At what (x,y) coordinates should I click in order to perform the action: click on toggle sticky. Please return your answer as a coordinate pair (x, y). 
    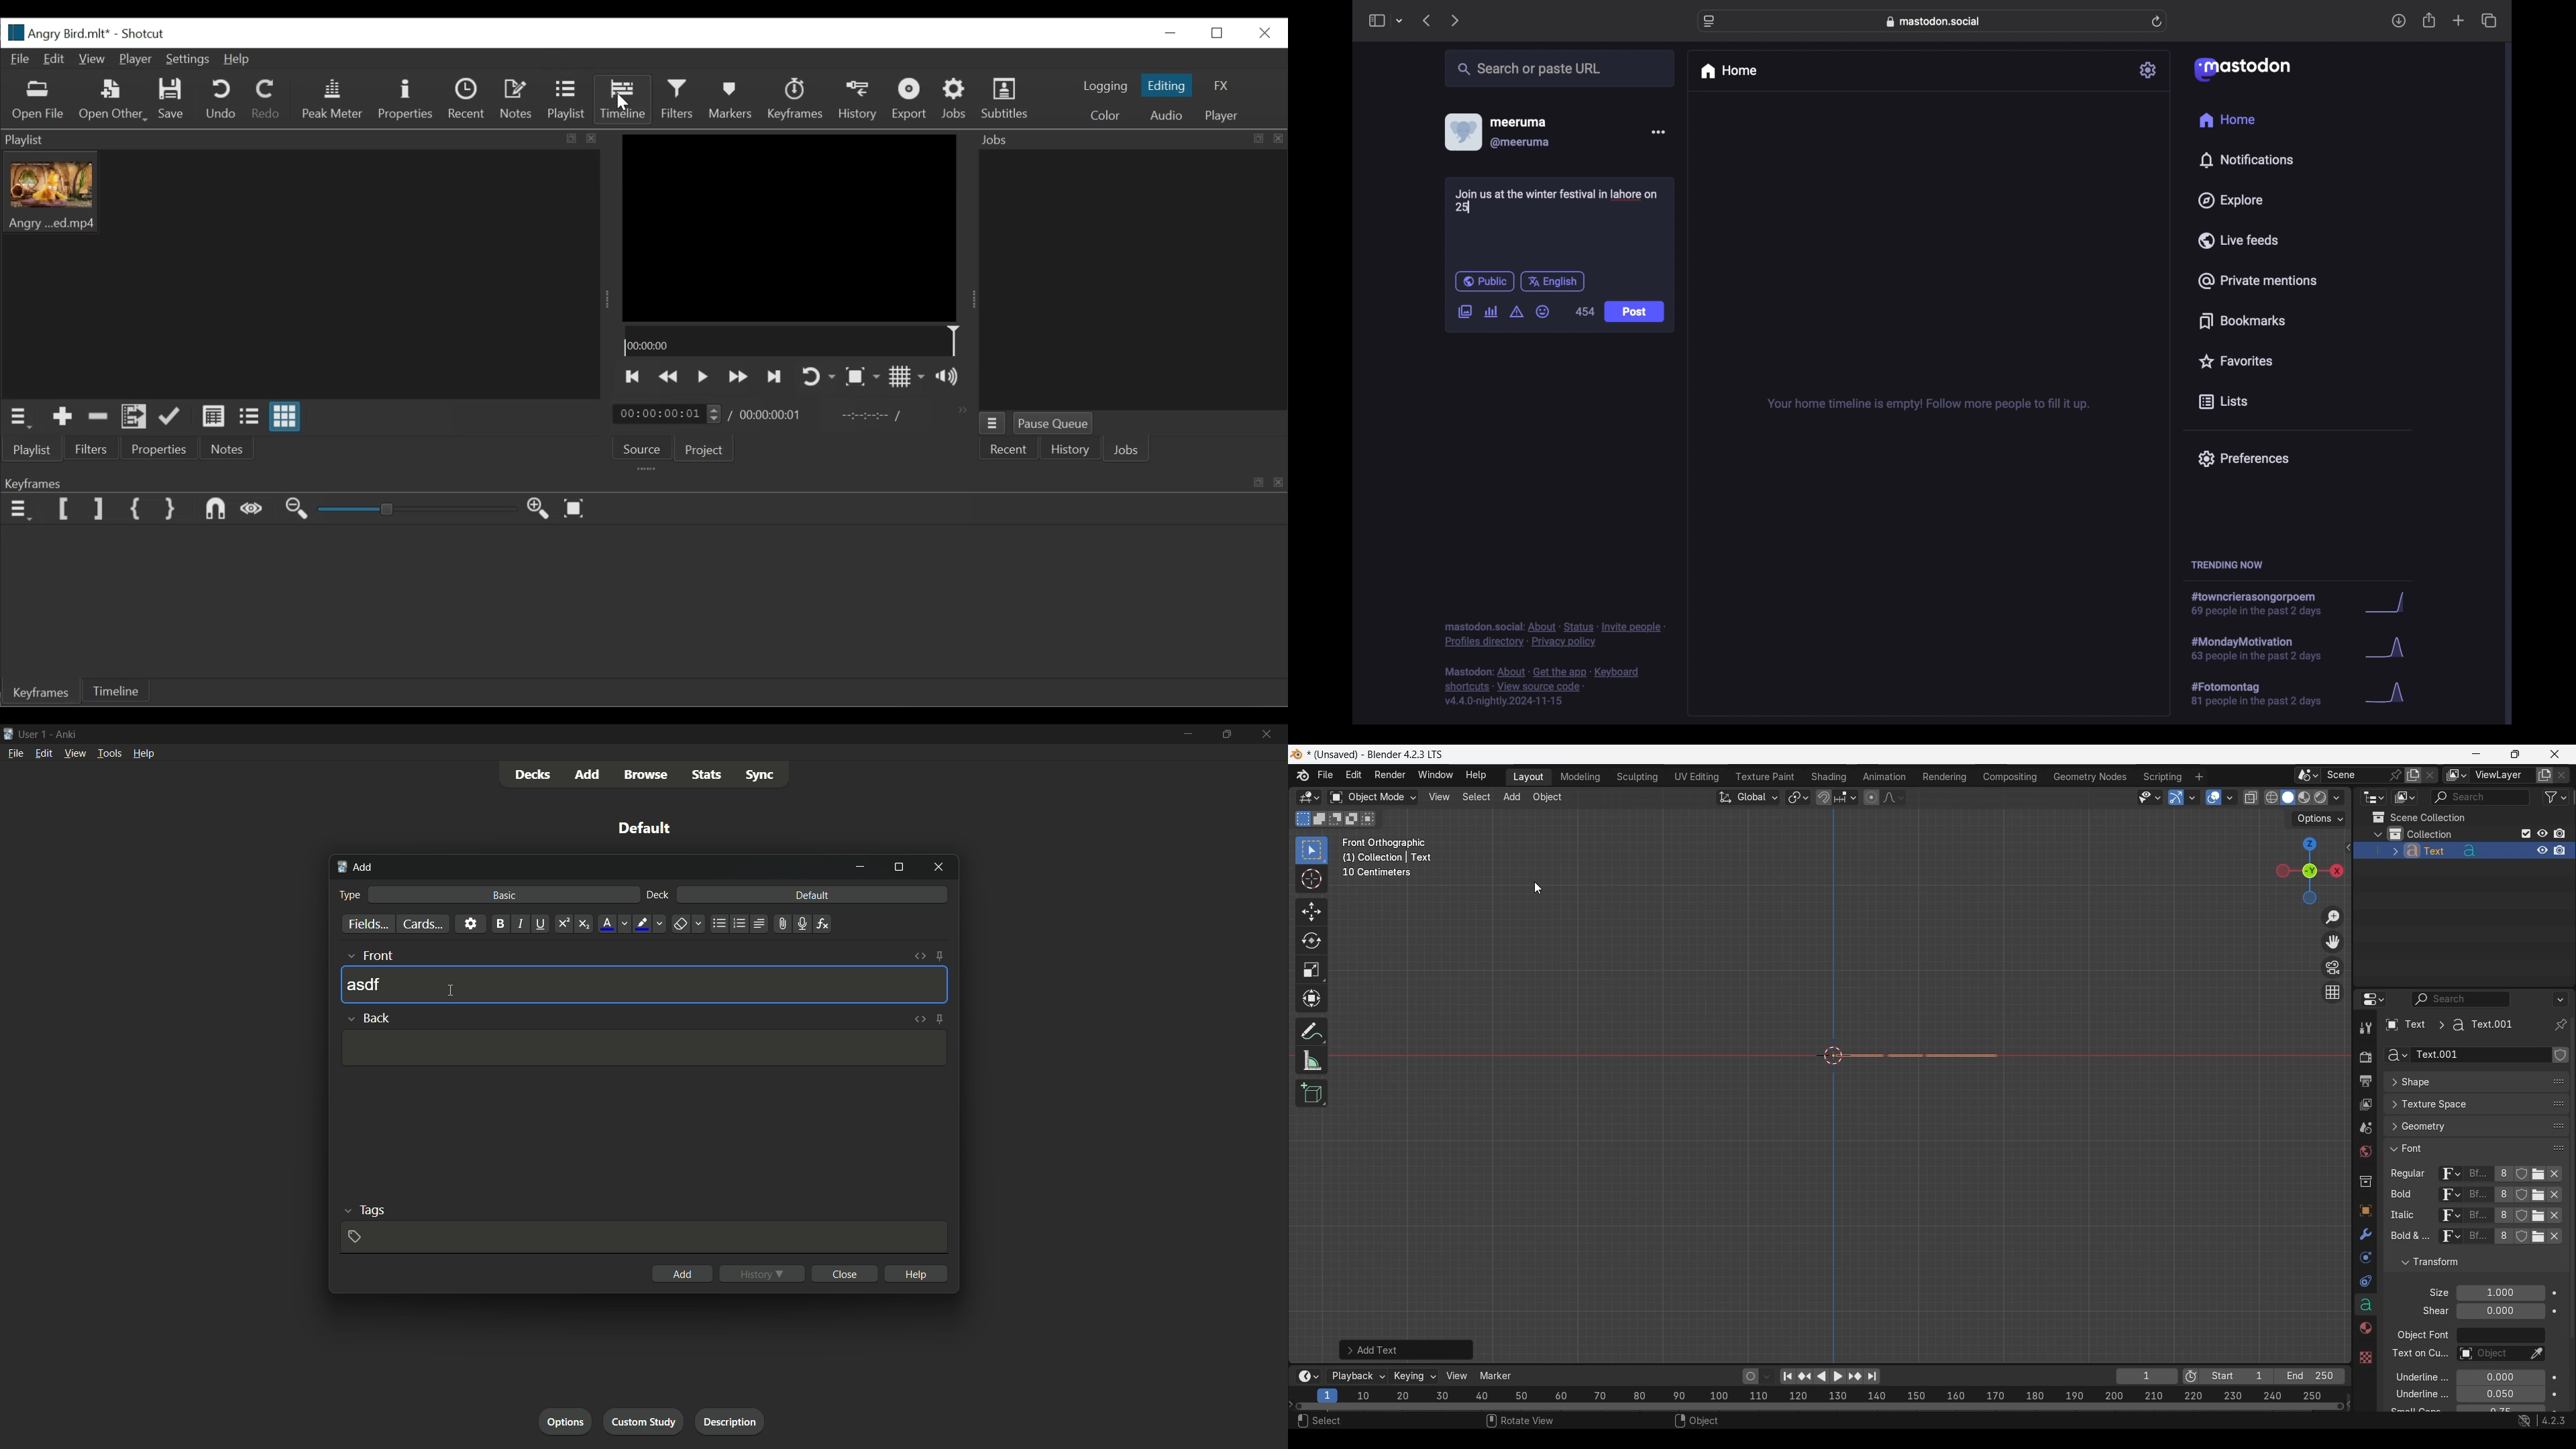
    Looking at the image, I should click on (941, 956).